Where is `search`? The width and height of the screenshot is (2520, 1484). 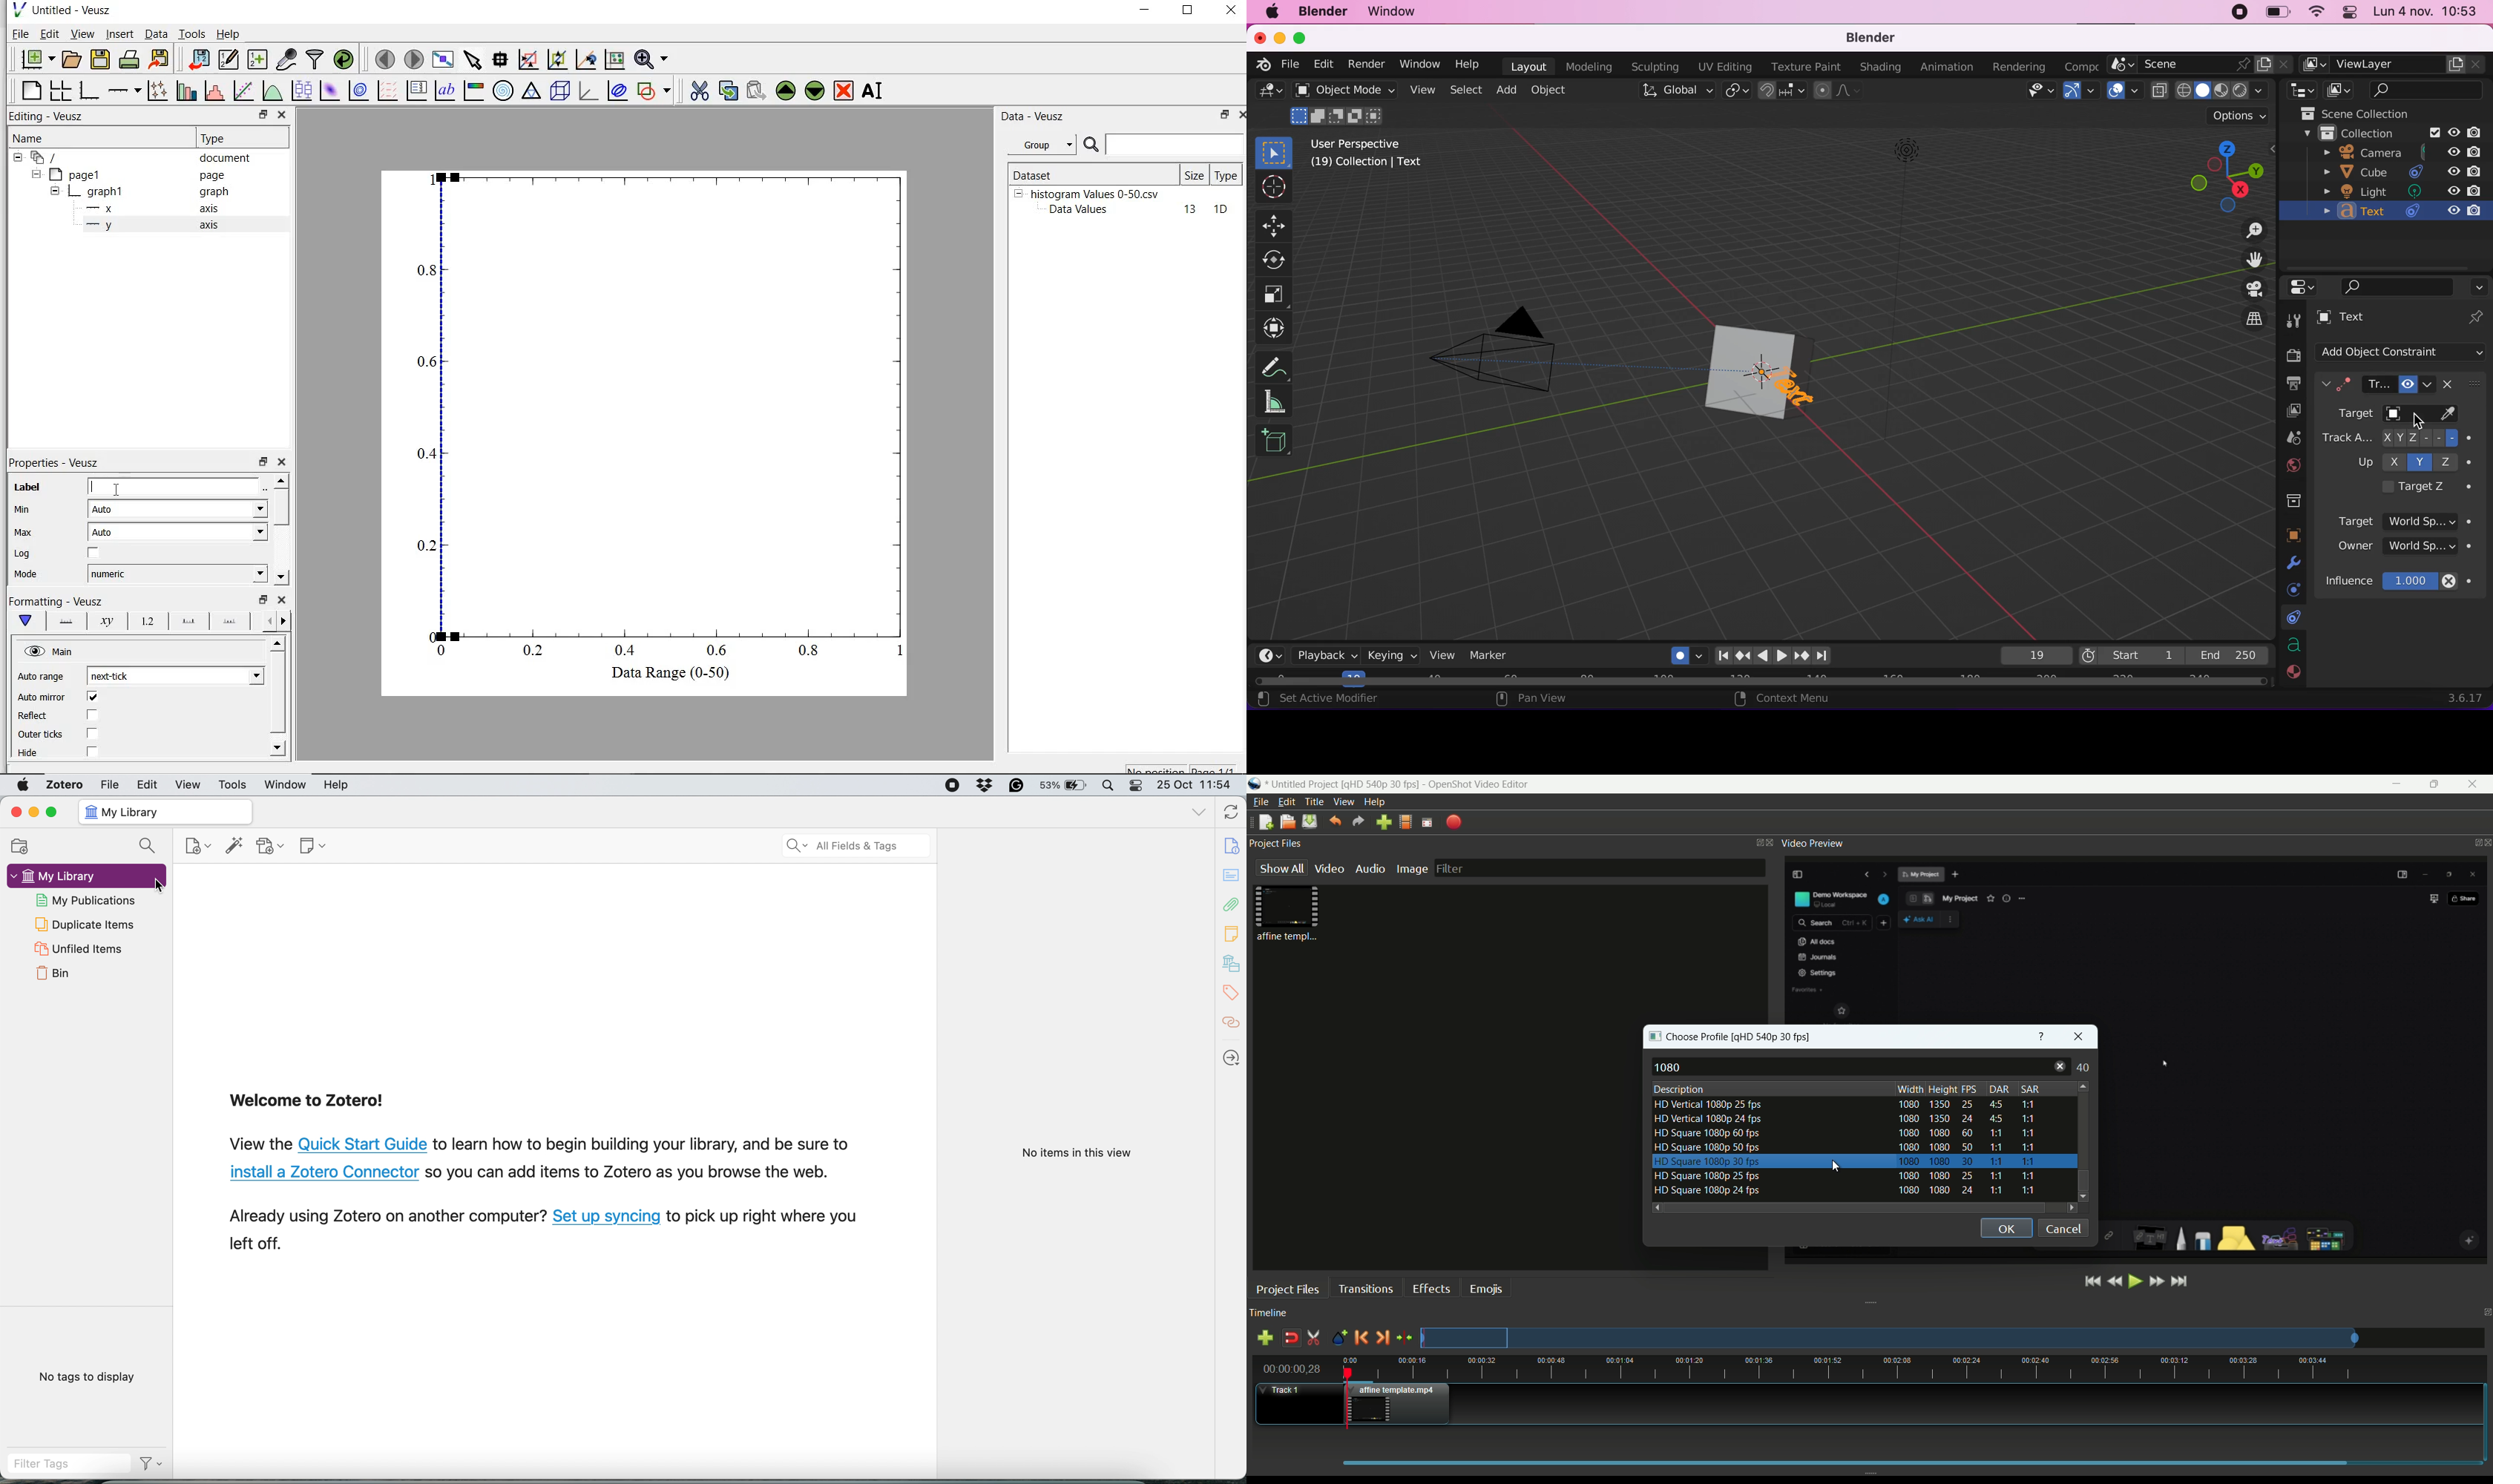
search is located at coordinates (150, 845).